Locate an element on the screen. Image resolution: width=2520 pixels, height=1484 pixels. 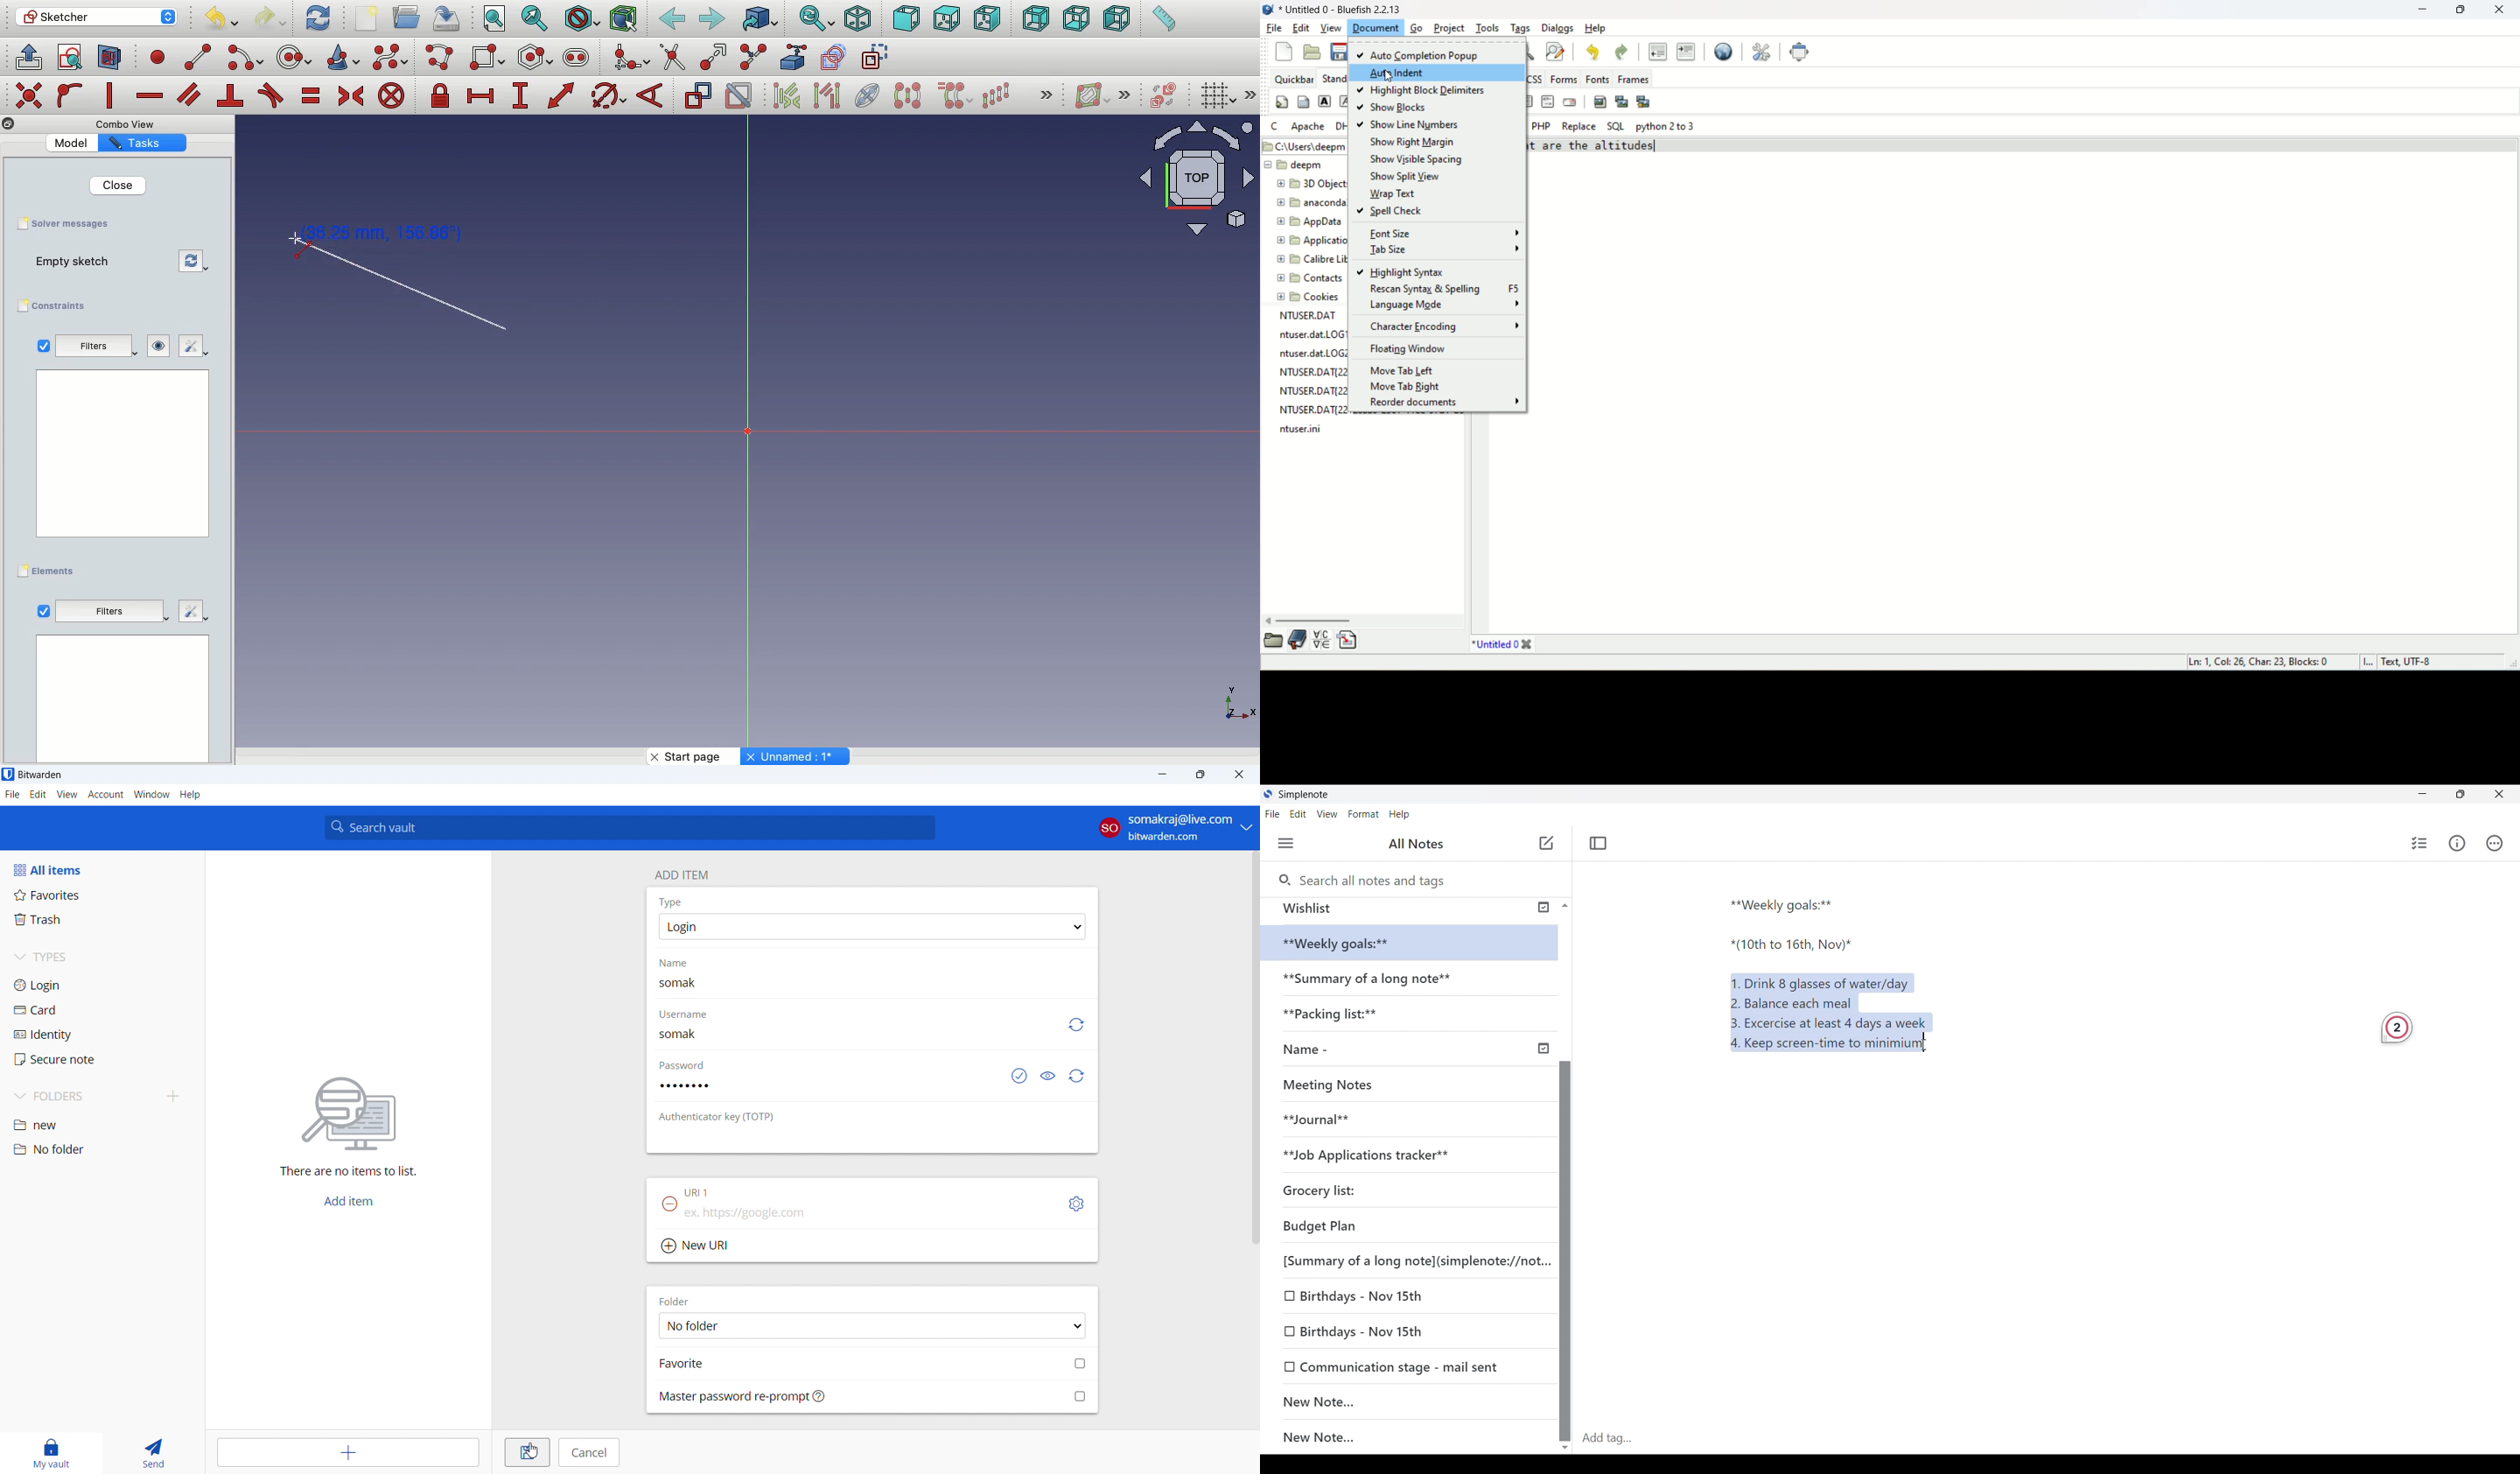
Elements  is located at coordinates (50, 570).